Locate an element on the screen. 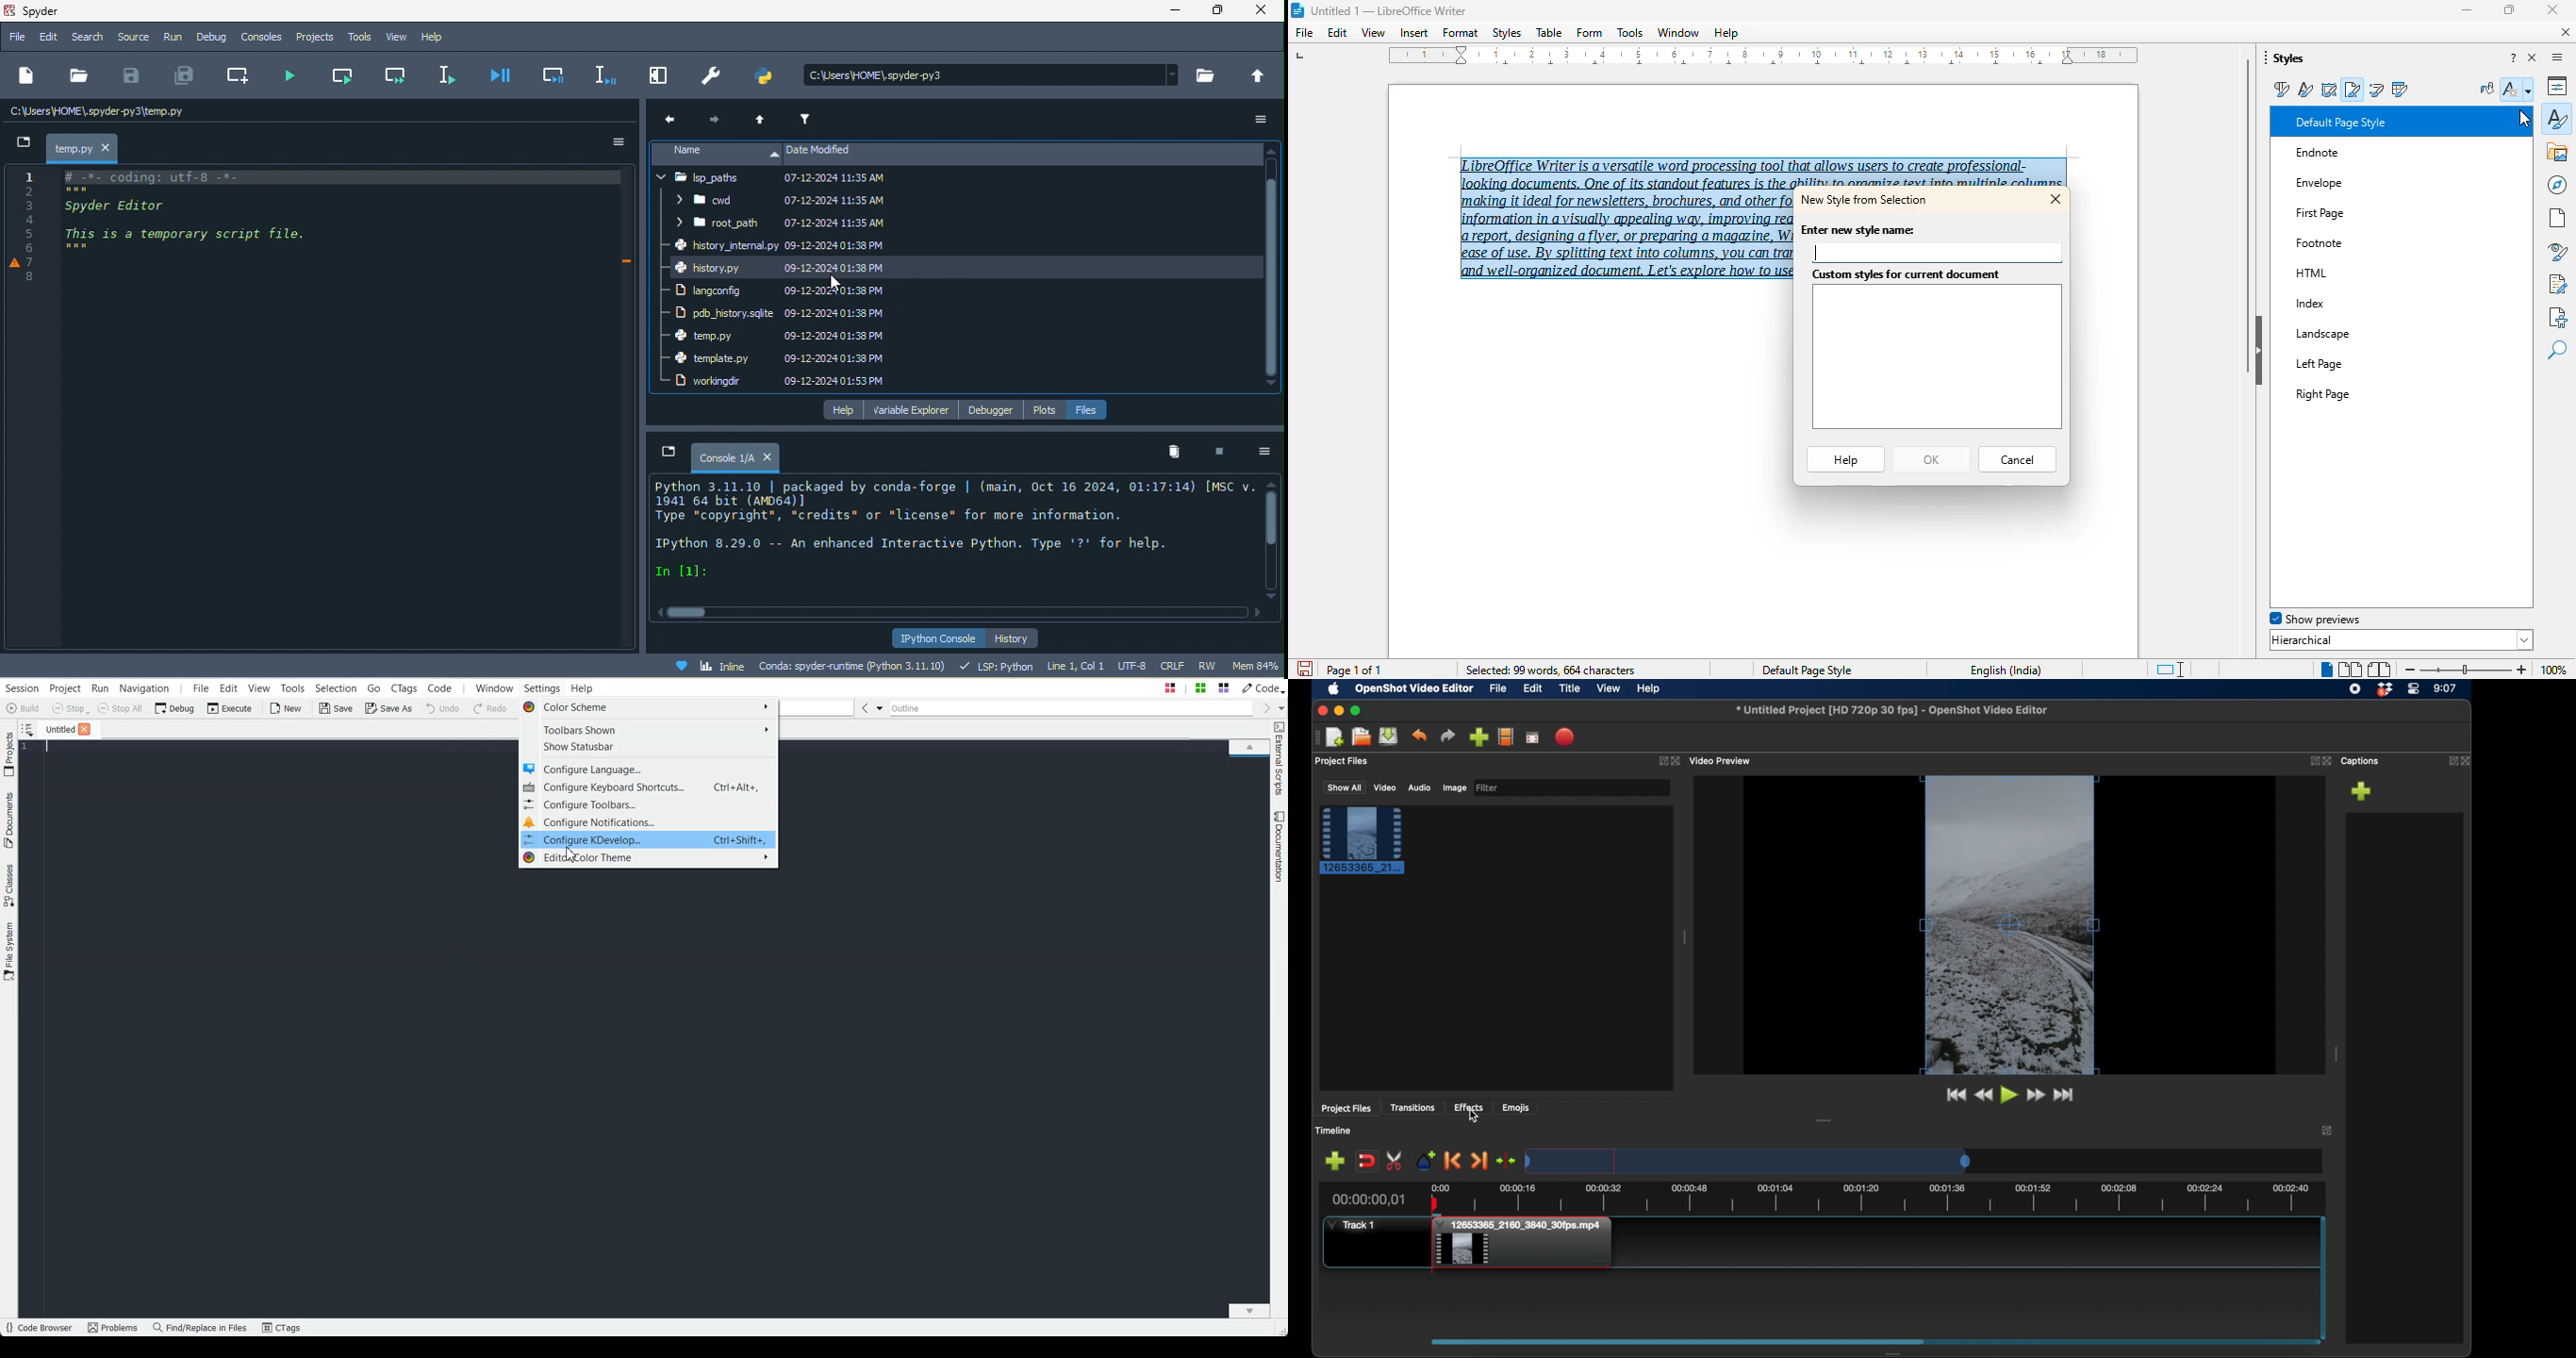 Image resolution: width=2576 pixels, height=1372 pixels. standard selection is located at coordinates (2169, 670).